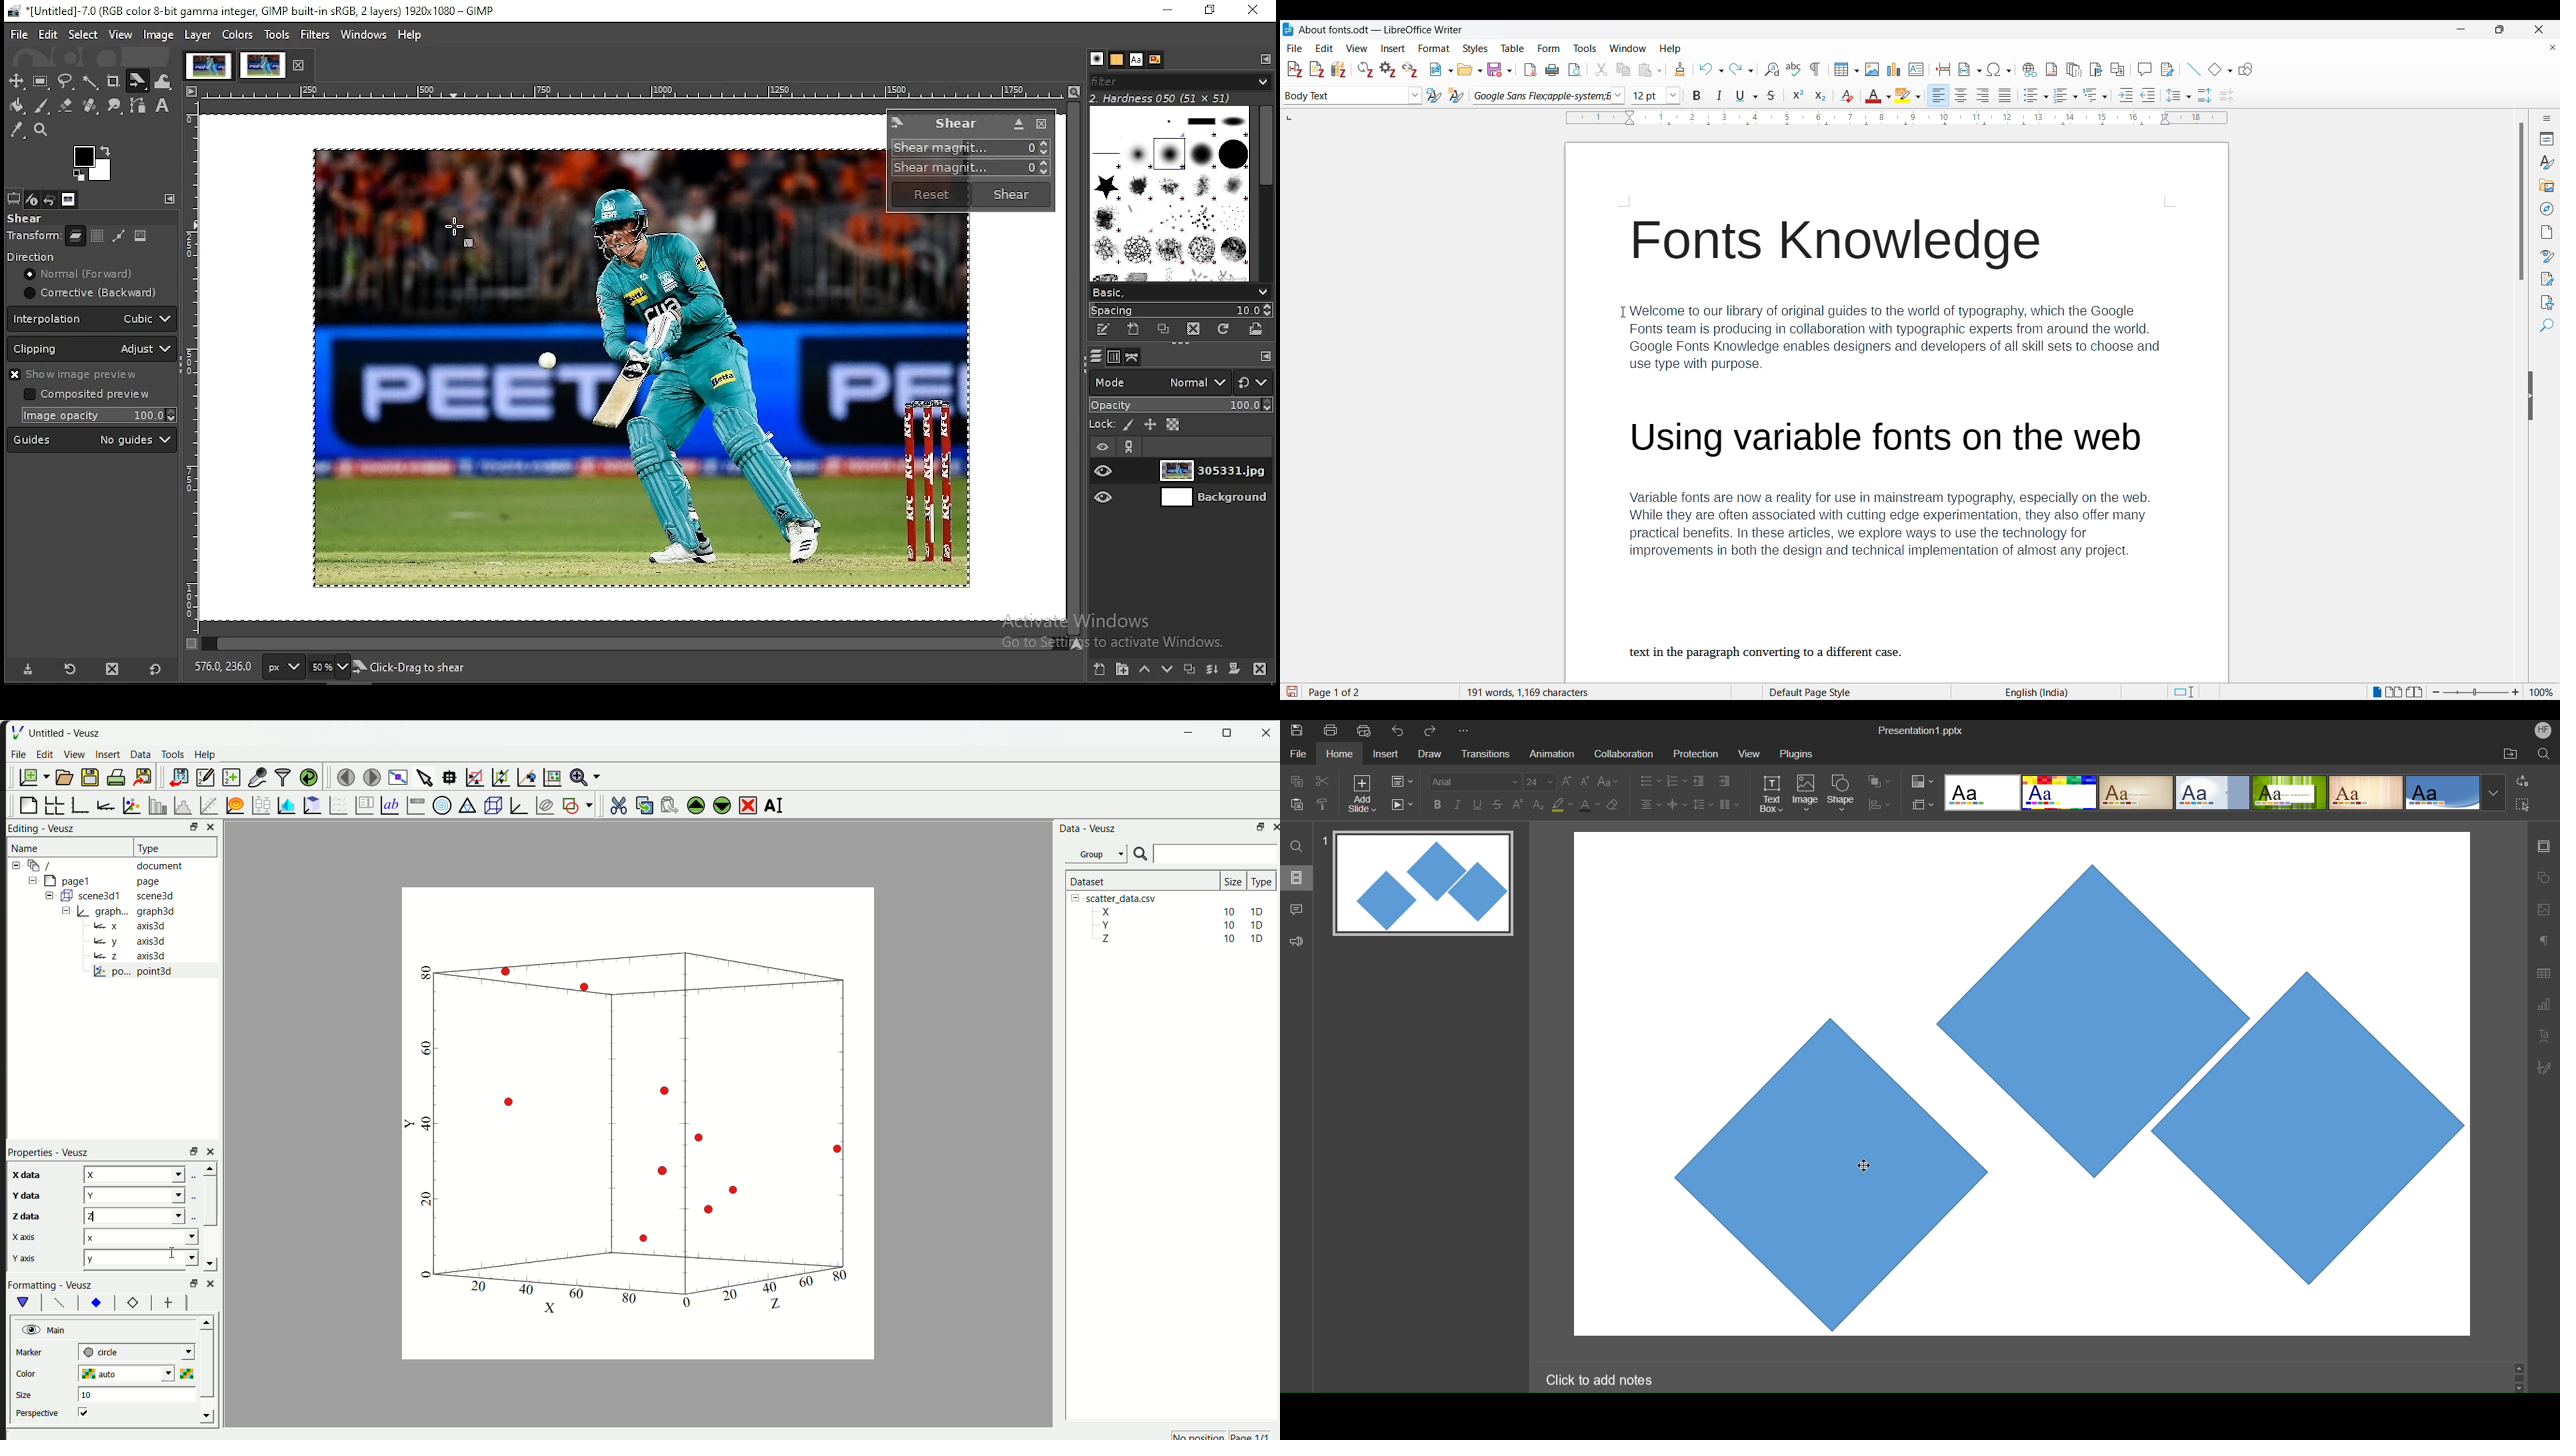  I want to click on Open options, so click(1469, 69).